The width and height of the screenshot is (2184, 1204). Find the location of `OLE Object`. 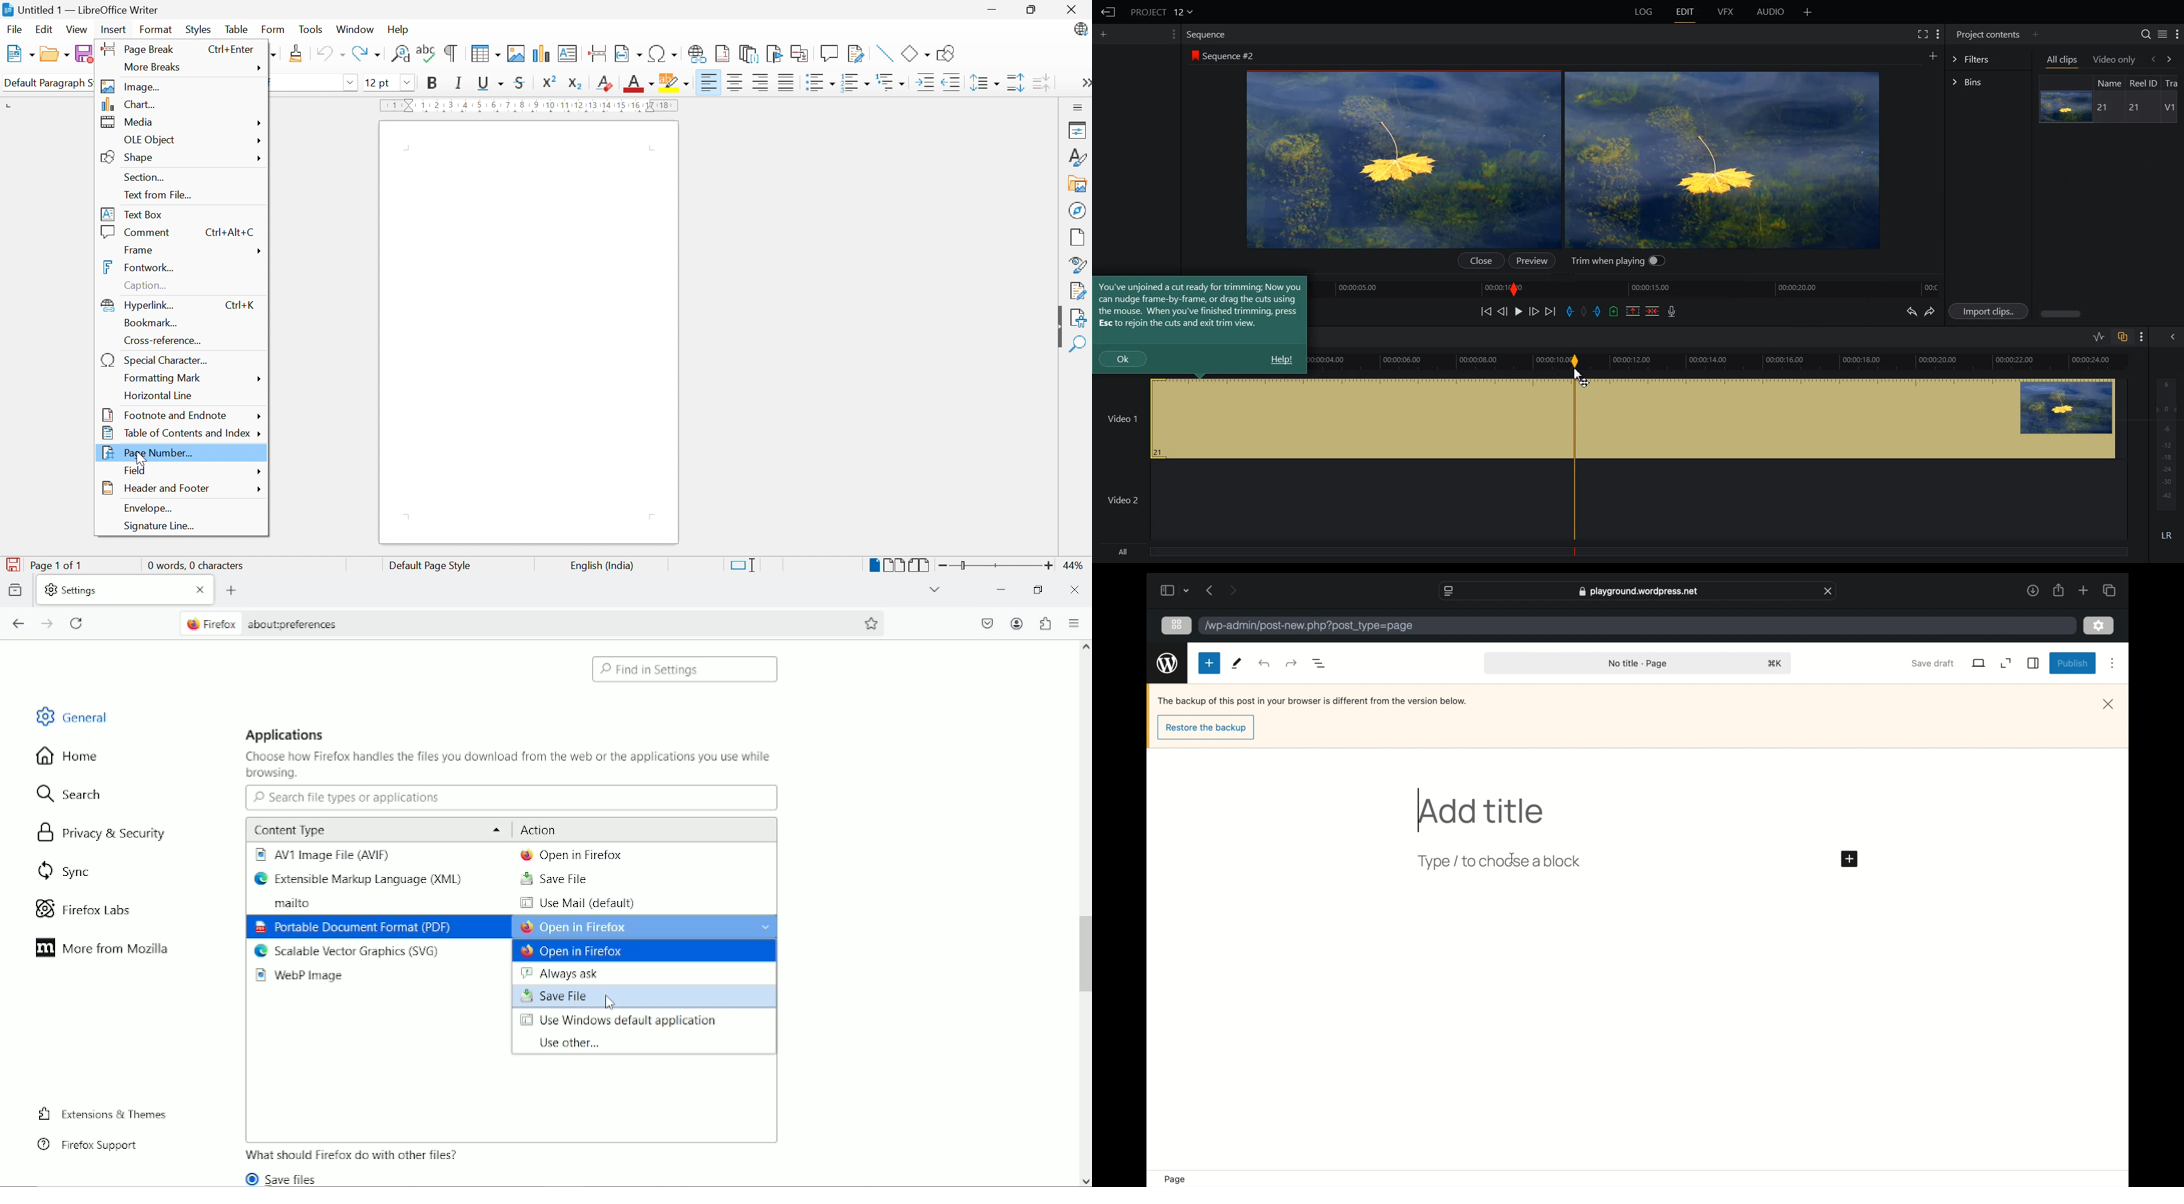

OLE Object is located at coordinates (152, 140).